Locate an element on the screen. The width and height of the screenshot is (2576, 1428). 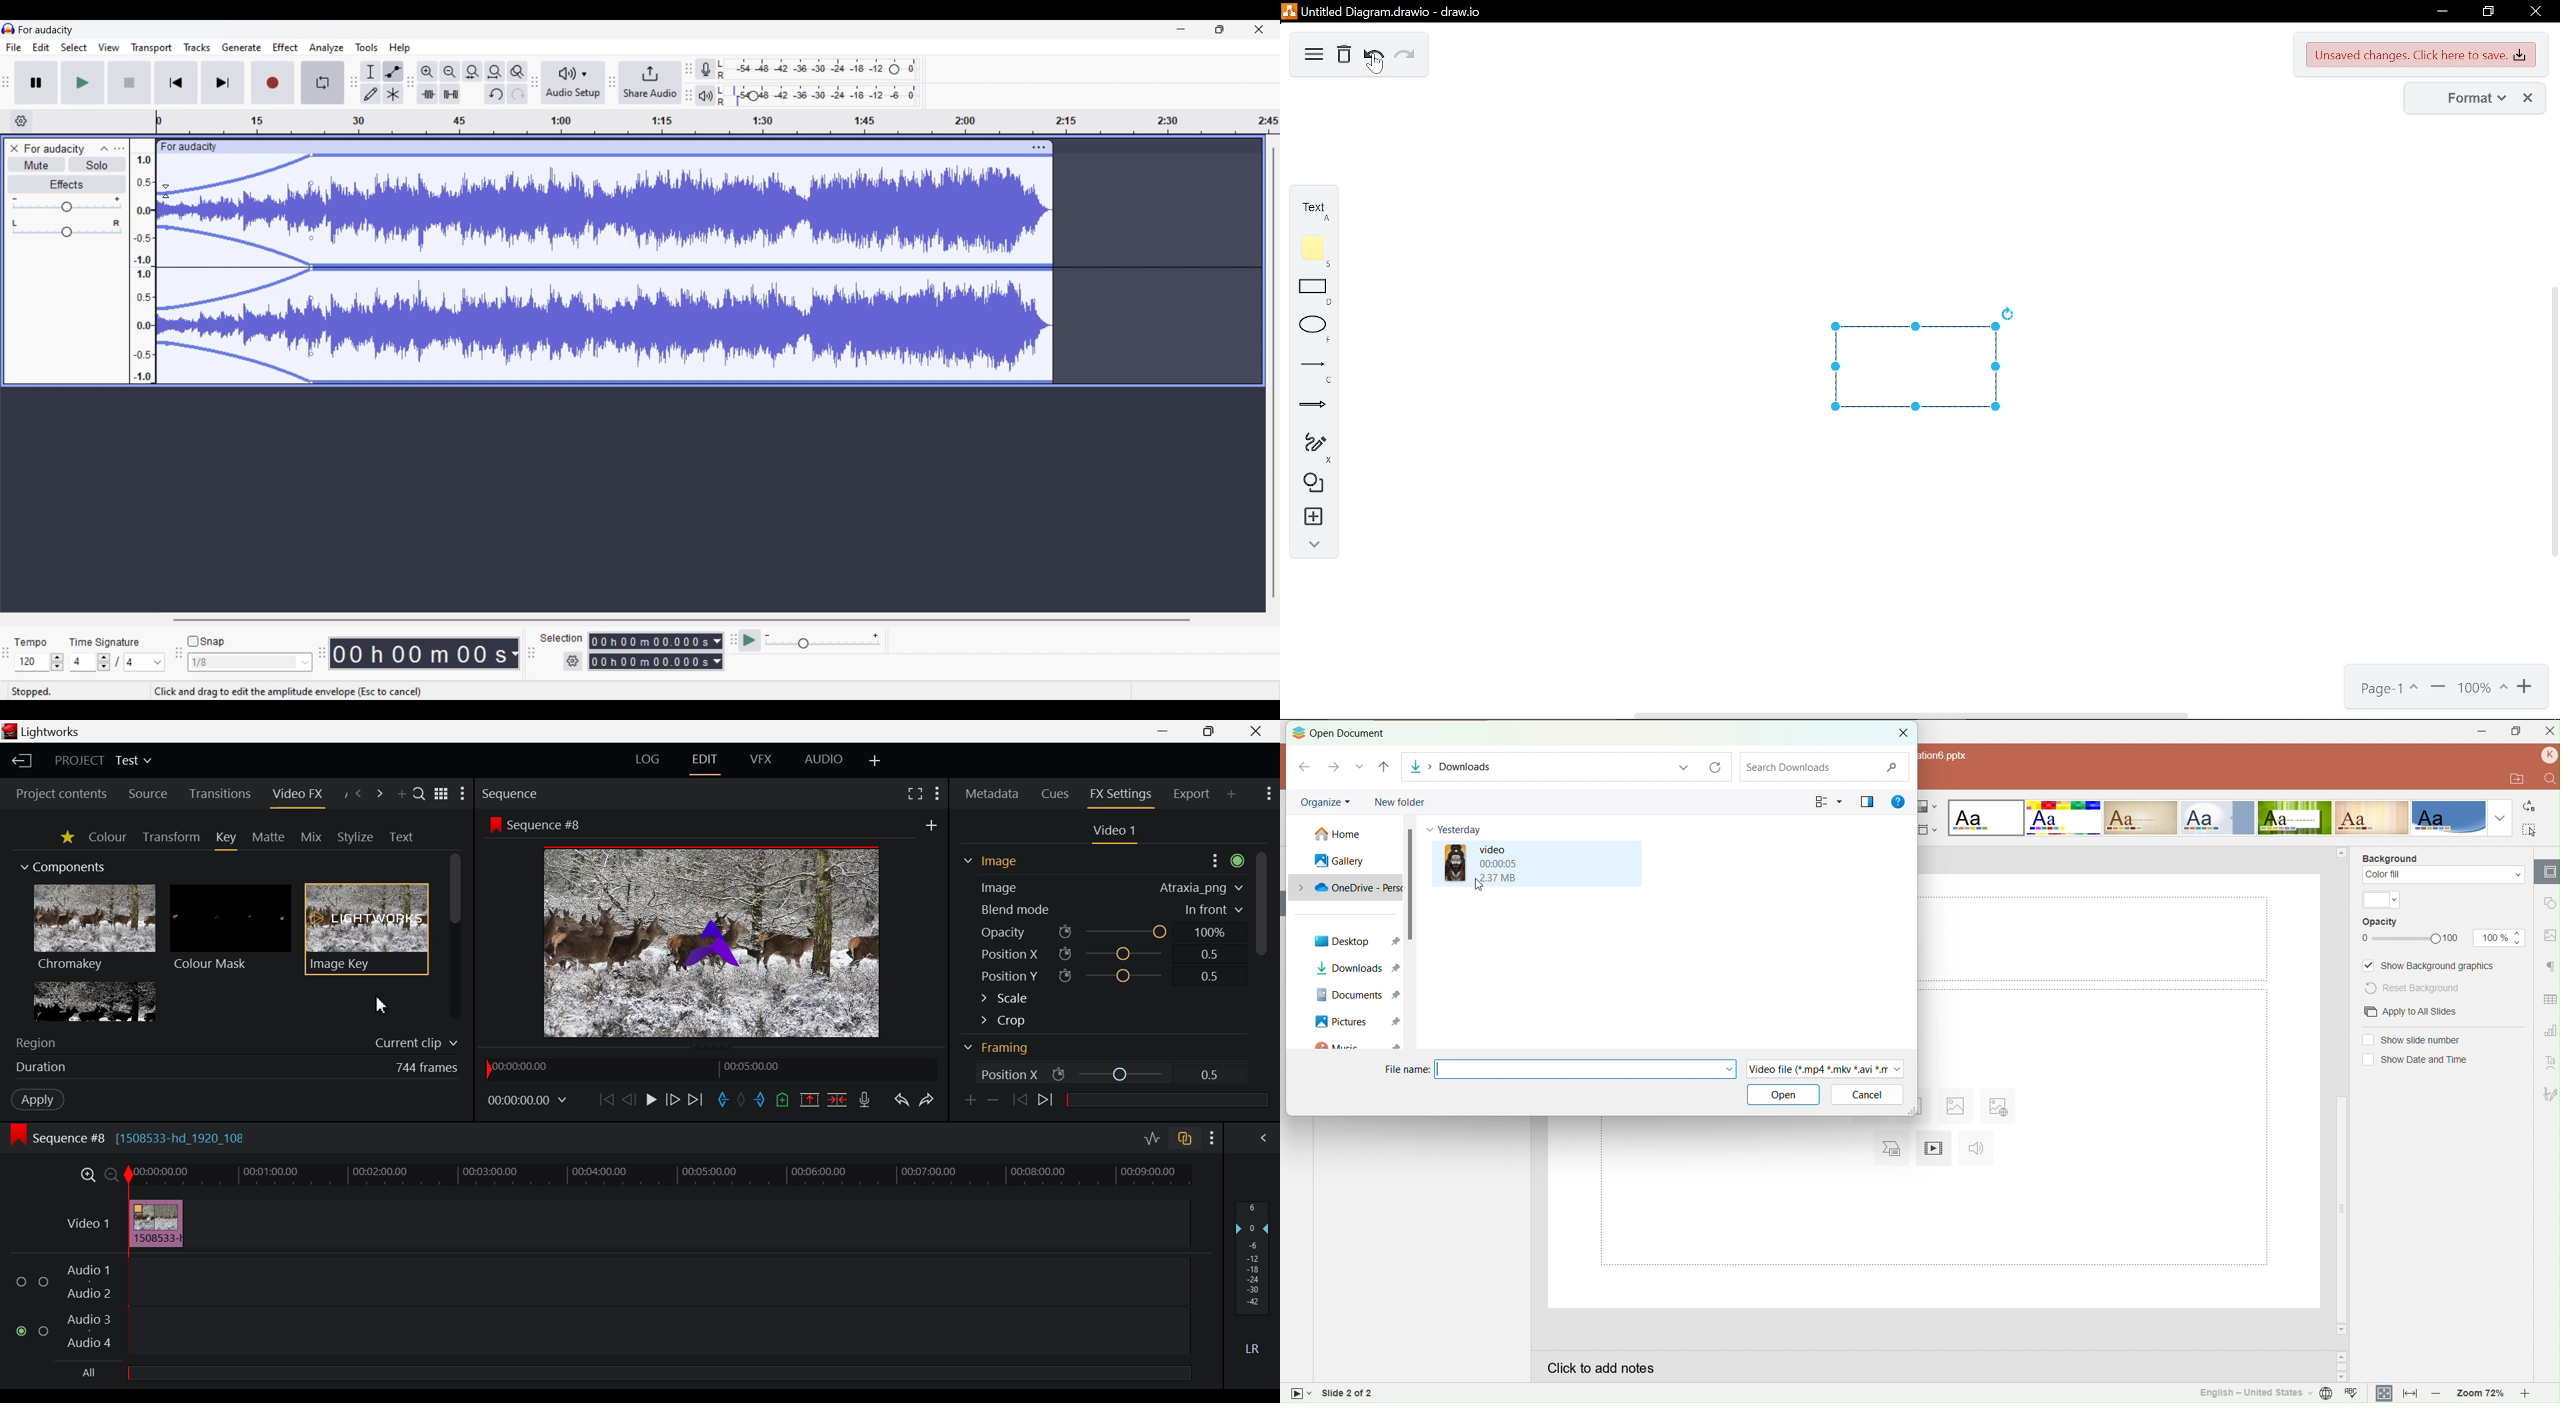
Envelop tool is located at coordinates (394, 72).